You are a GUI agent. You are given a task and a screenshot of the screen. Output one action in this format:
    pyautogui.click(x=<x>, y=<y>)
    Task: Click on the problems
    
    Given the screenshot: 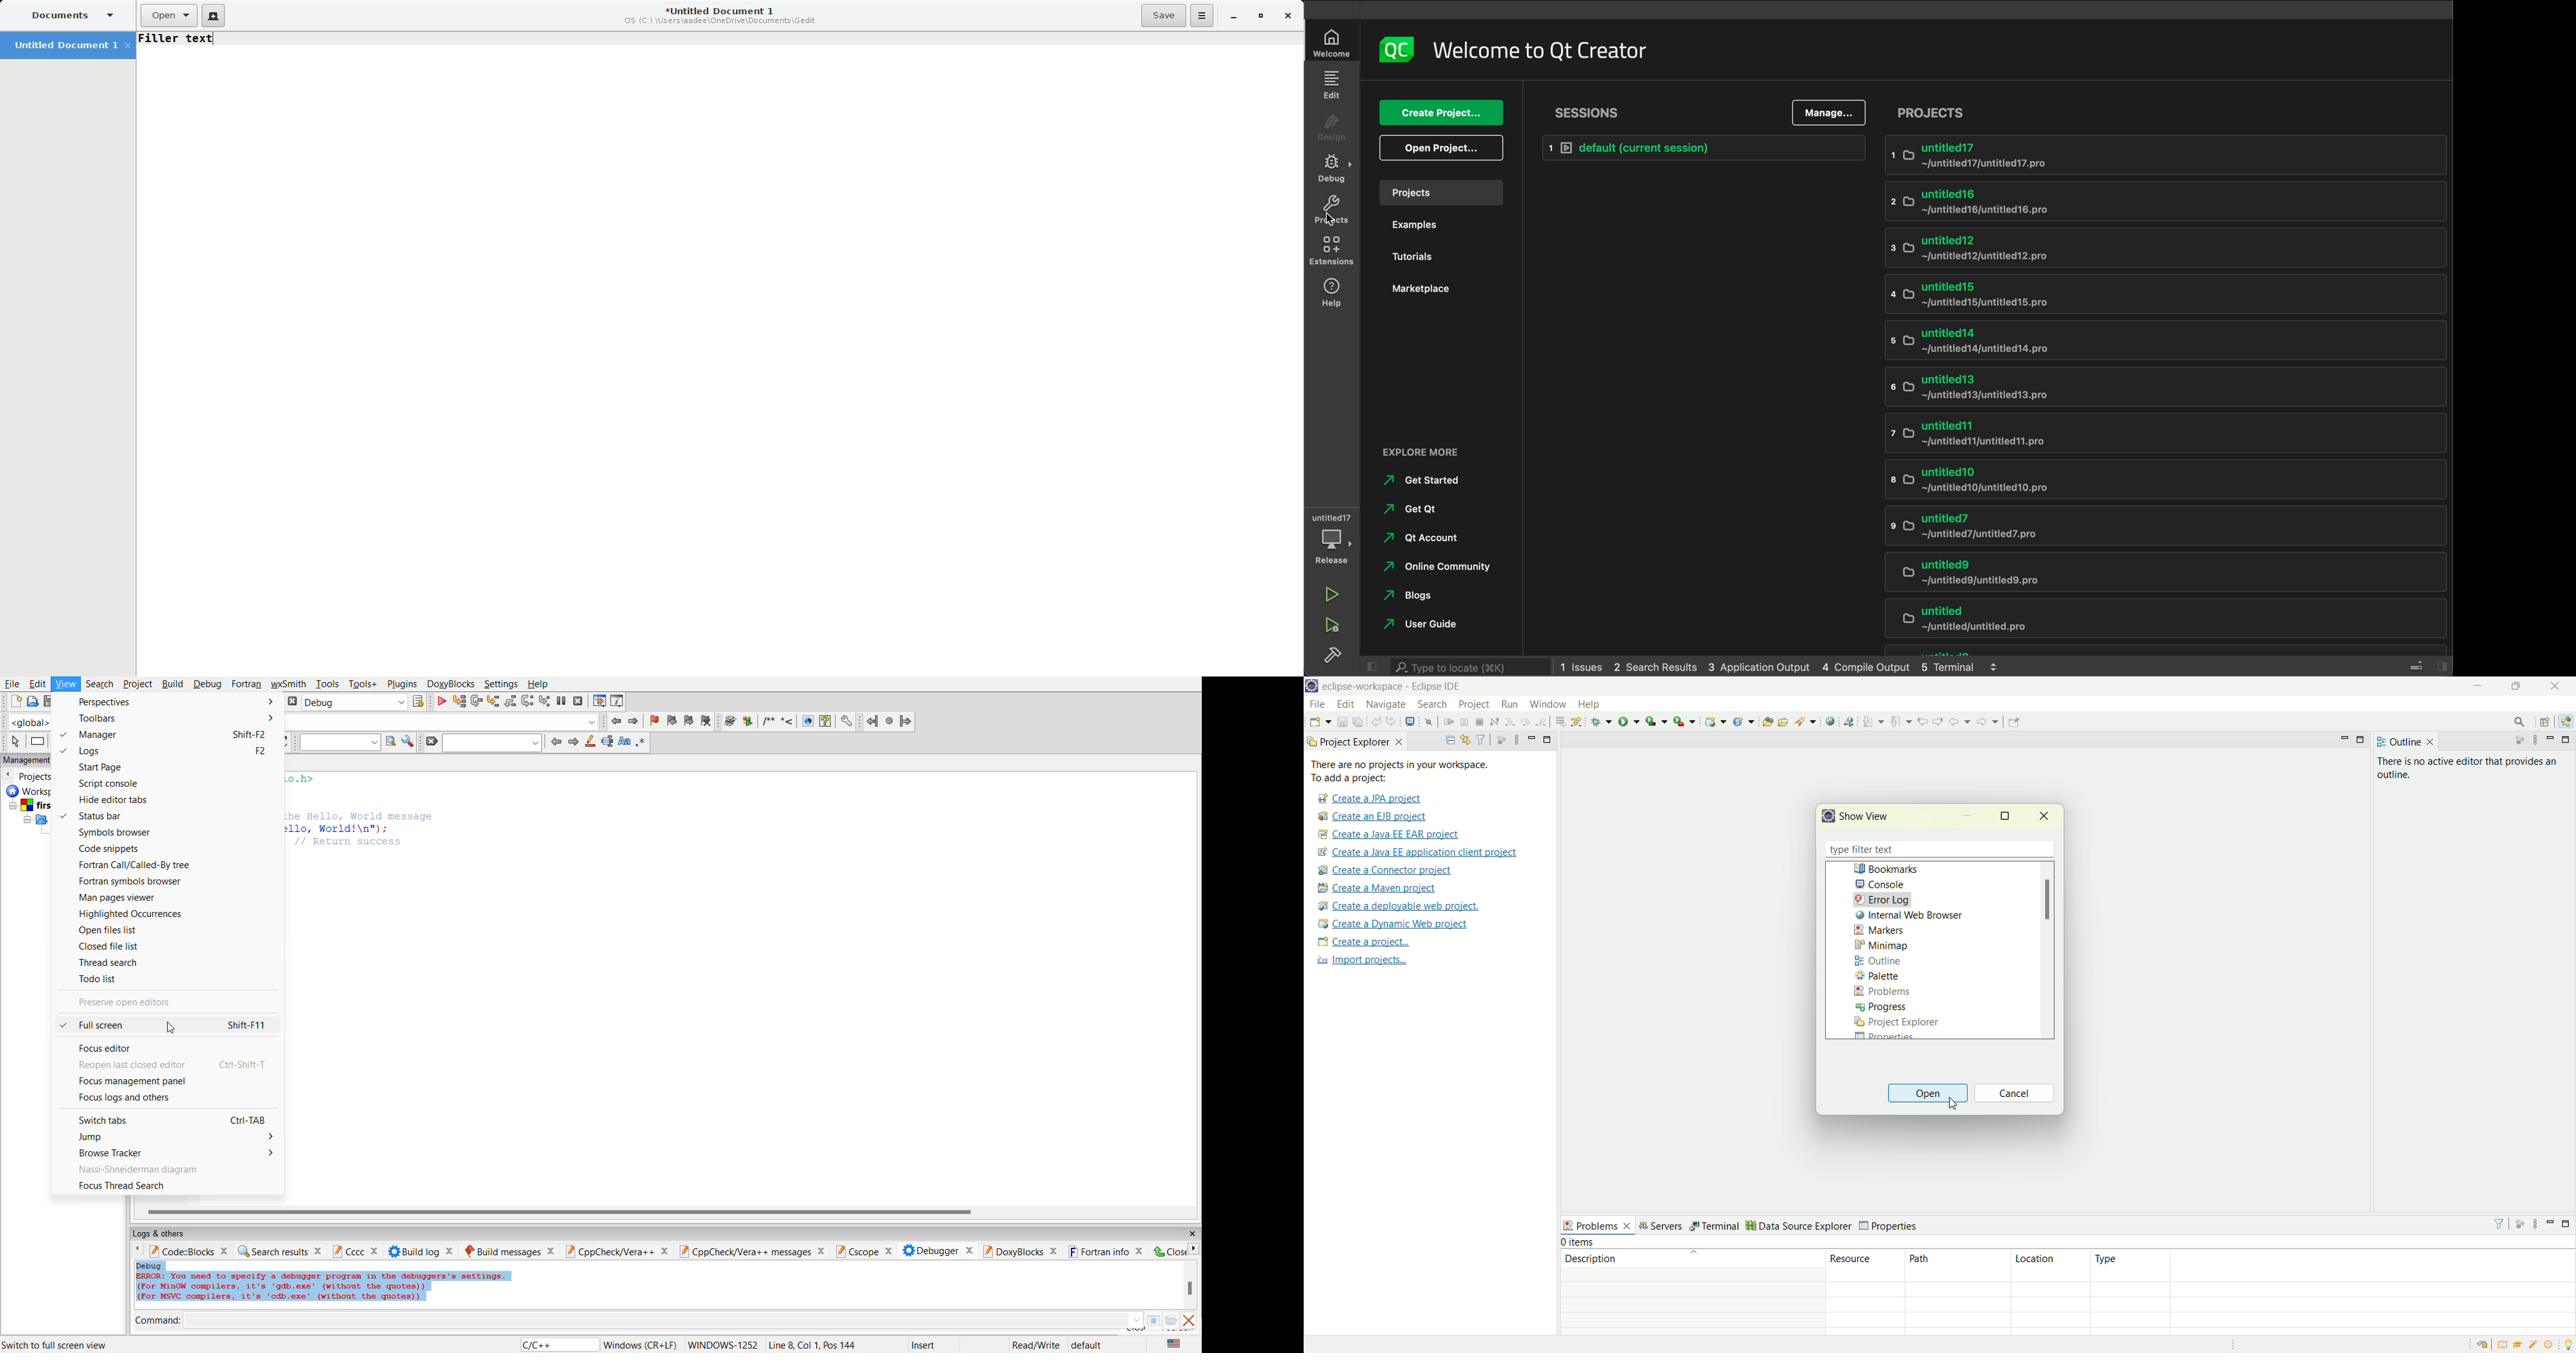 What is the action you would take?
    pyautogui.click(x=1883, y=992)
    